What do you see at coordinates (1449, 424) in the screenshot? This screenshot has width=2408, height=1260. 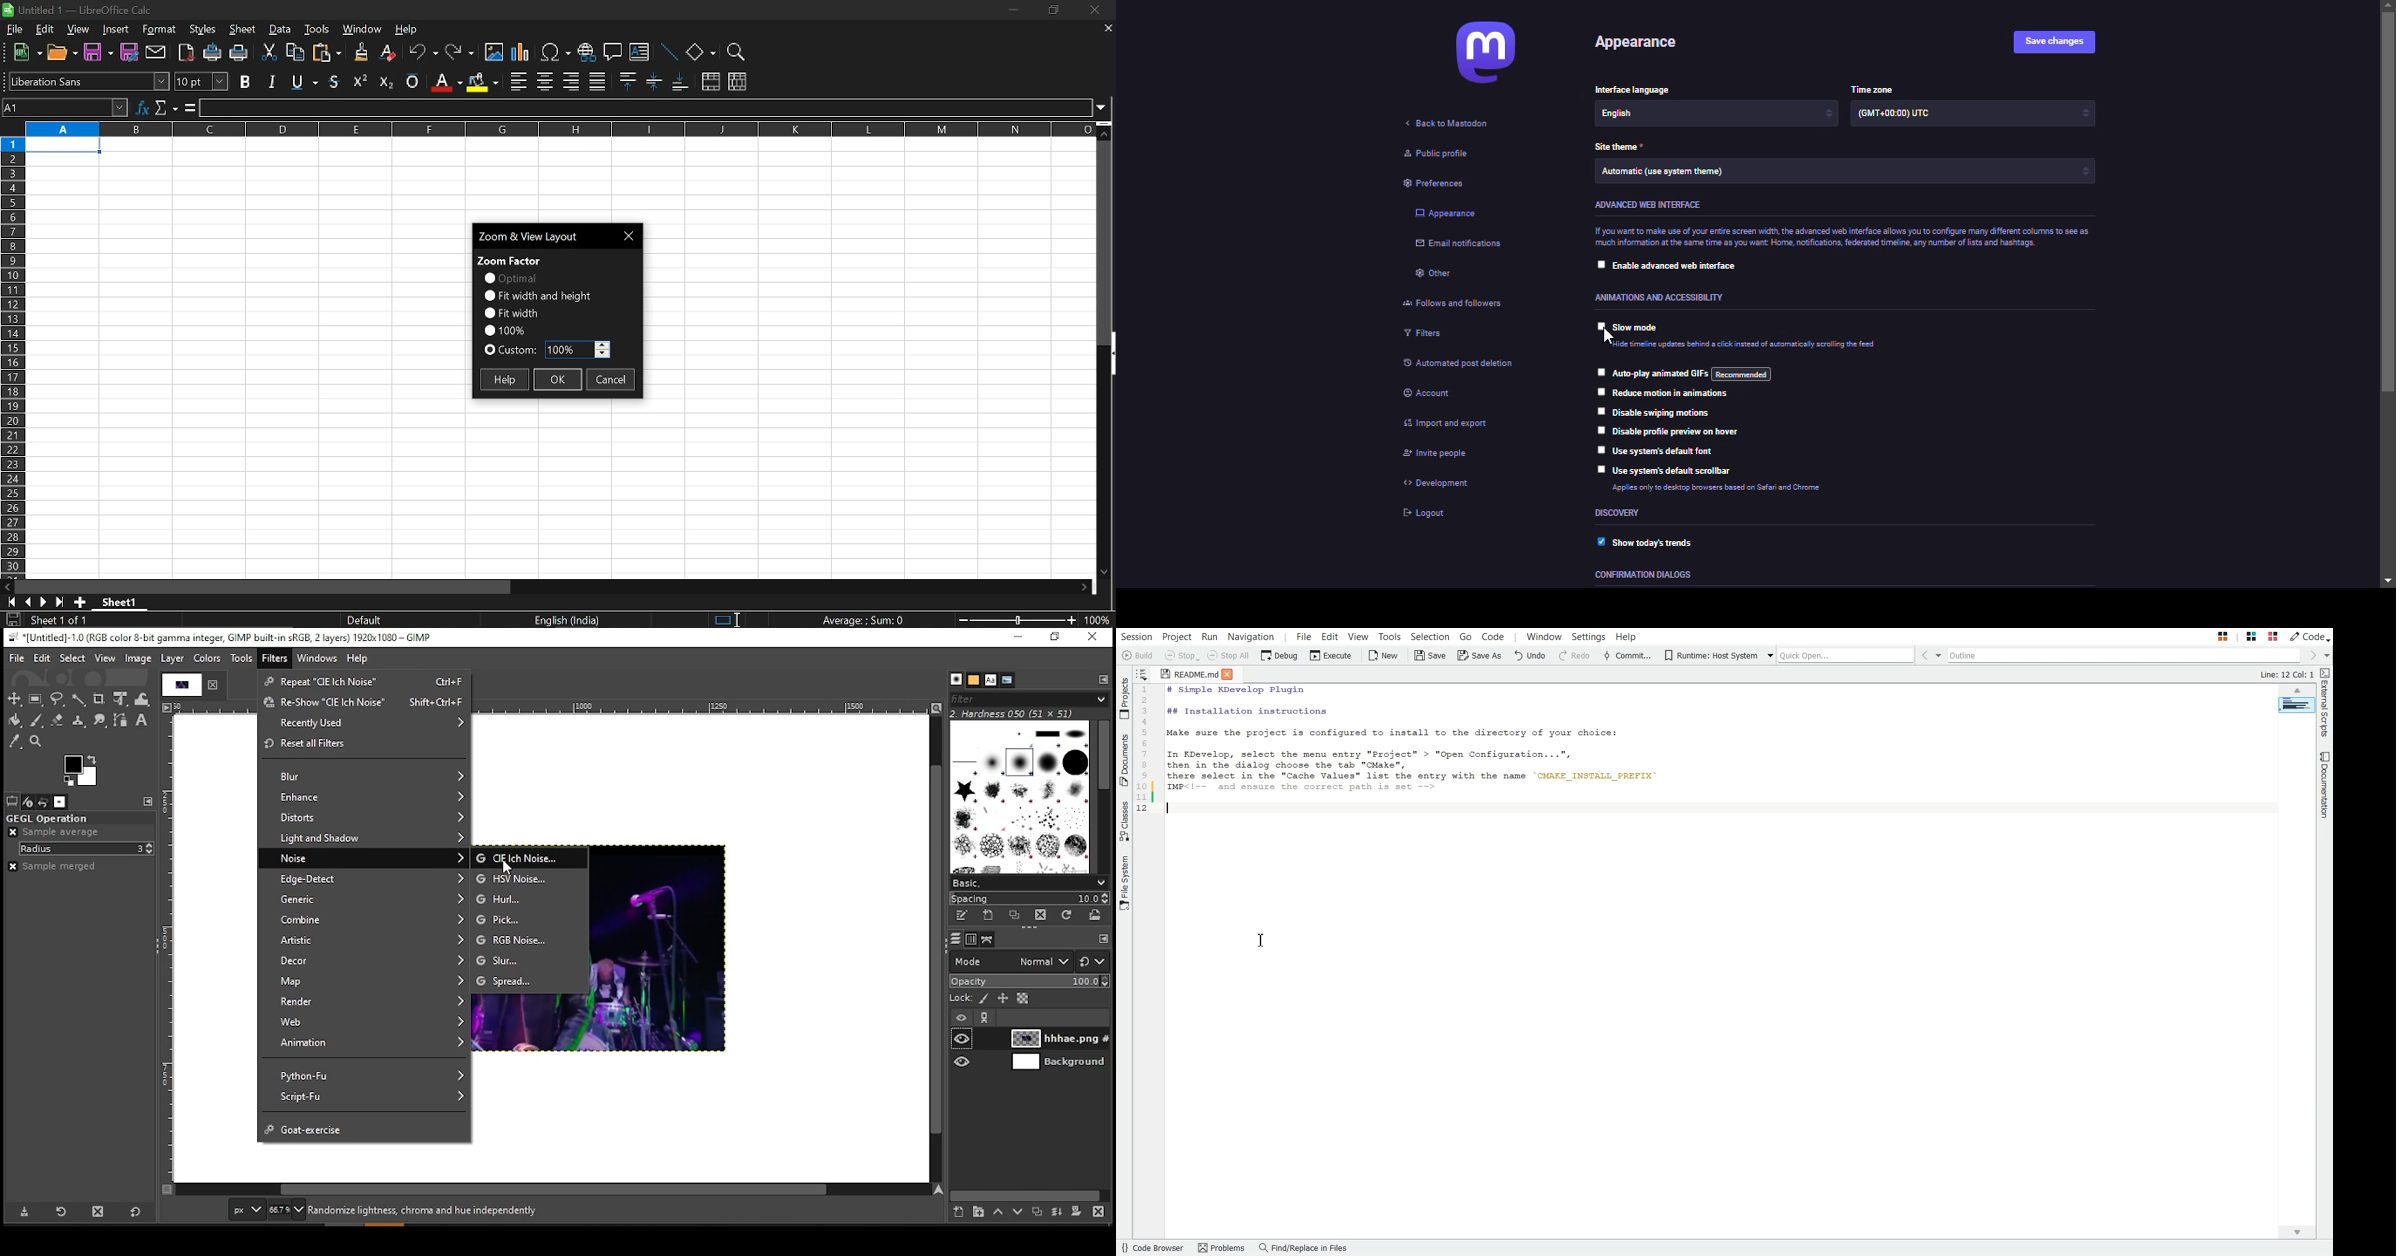 I see `import & export` at bounding box center [1449, 424].